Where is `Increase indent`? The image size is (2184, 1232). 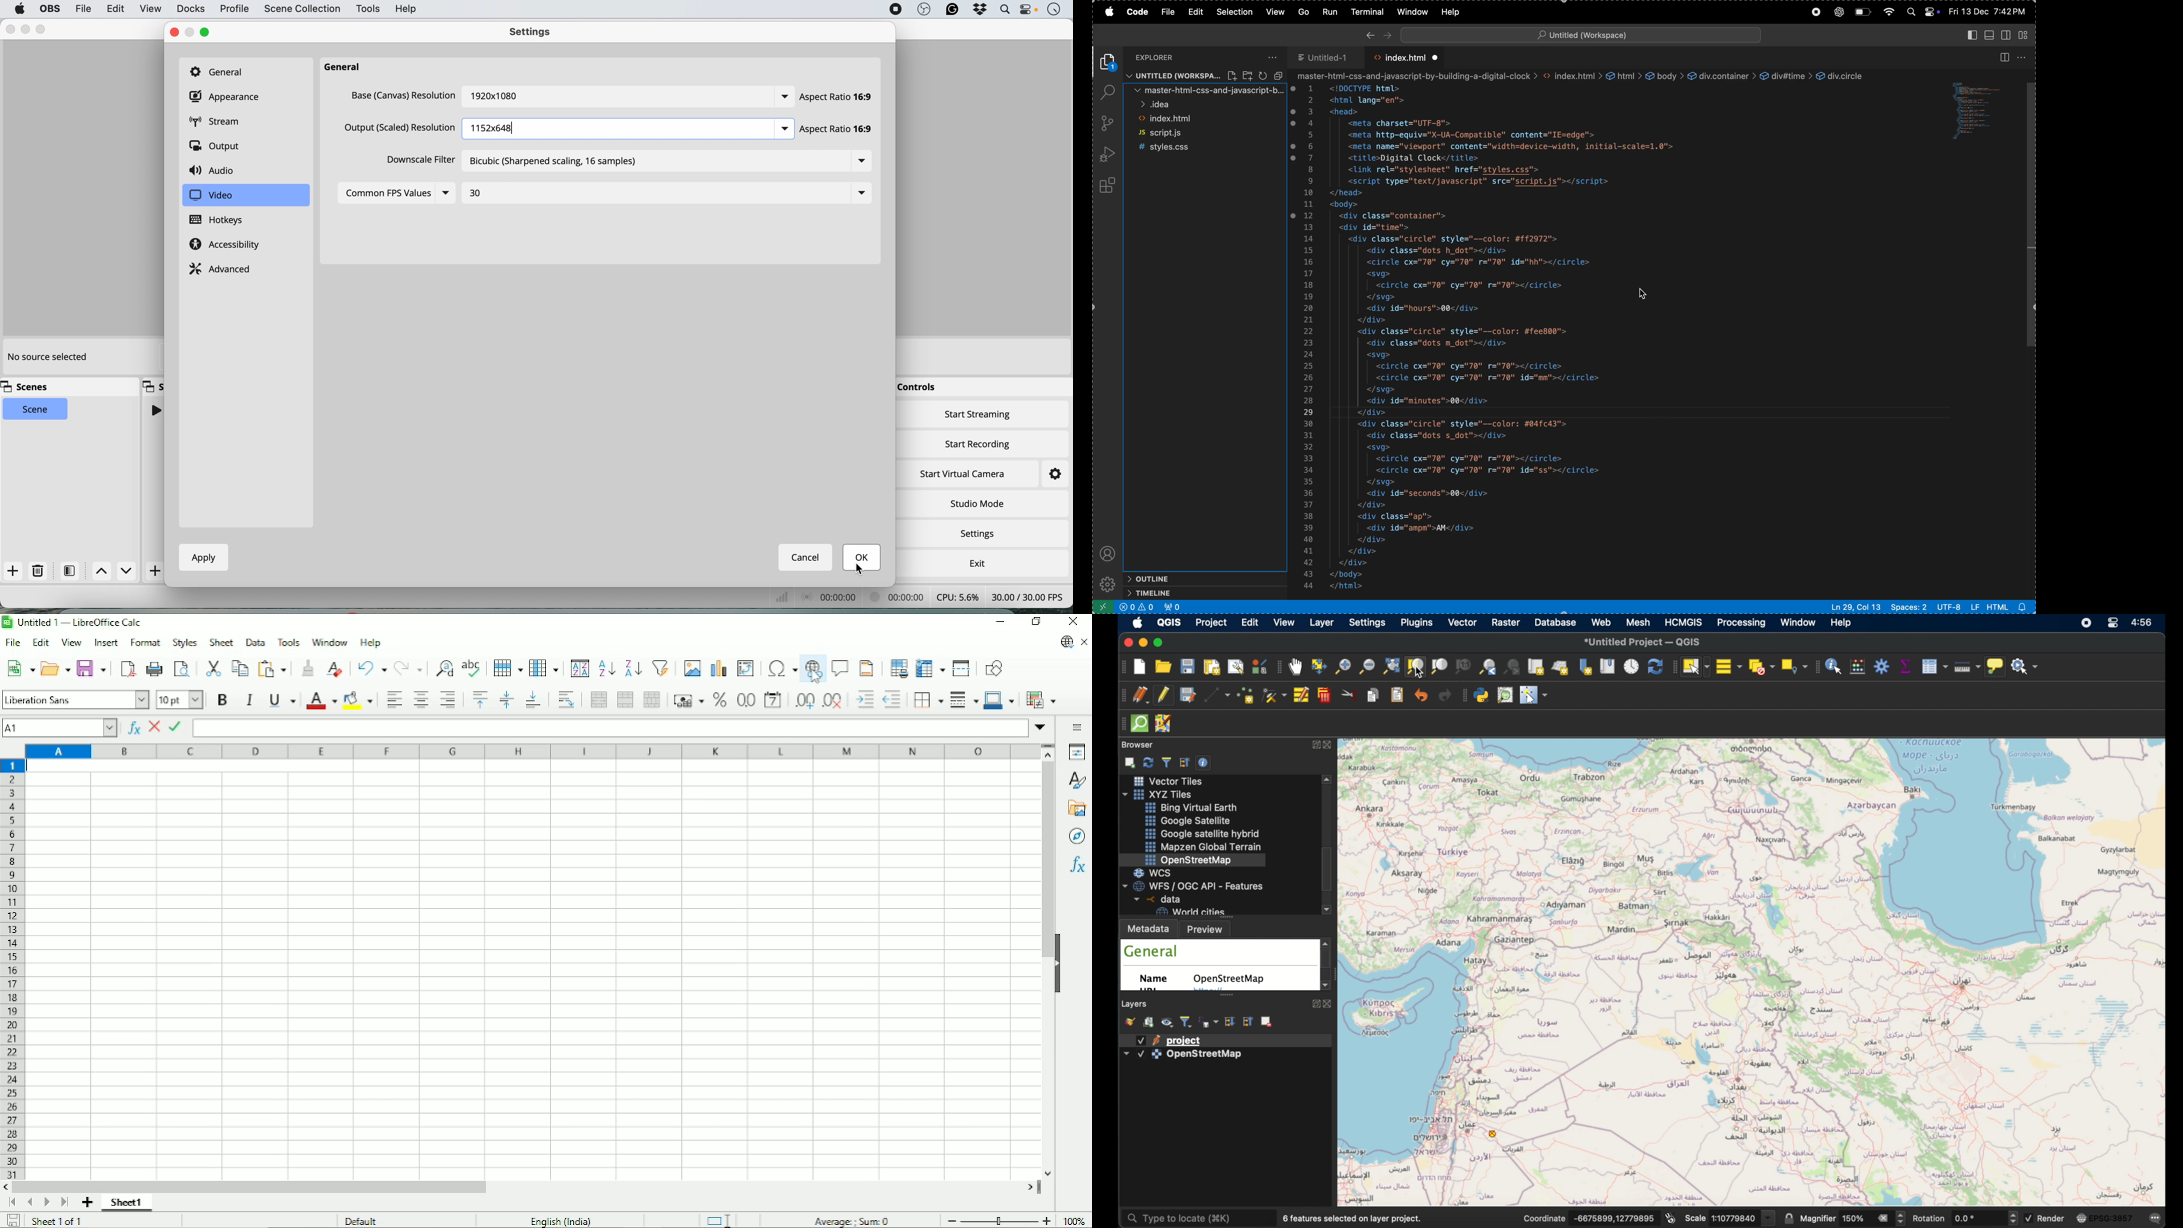
Increase indent is located at coordinates (865, 699).